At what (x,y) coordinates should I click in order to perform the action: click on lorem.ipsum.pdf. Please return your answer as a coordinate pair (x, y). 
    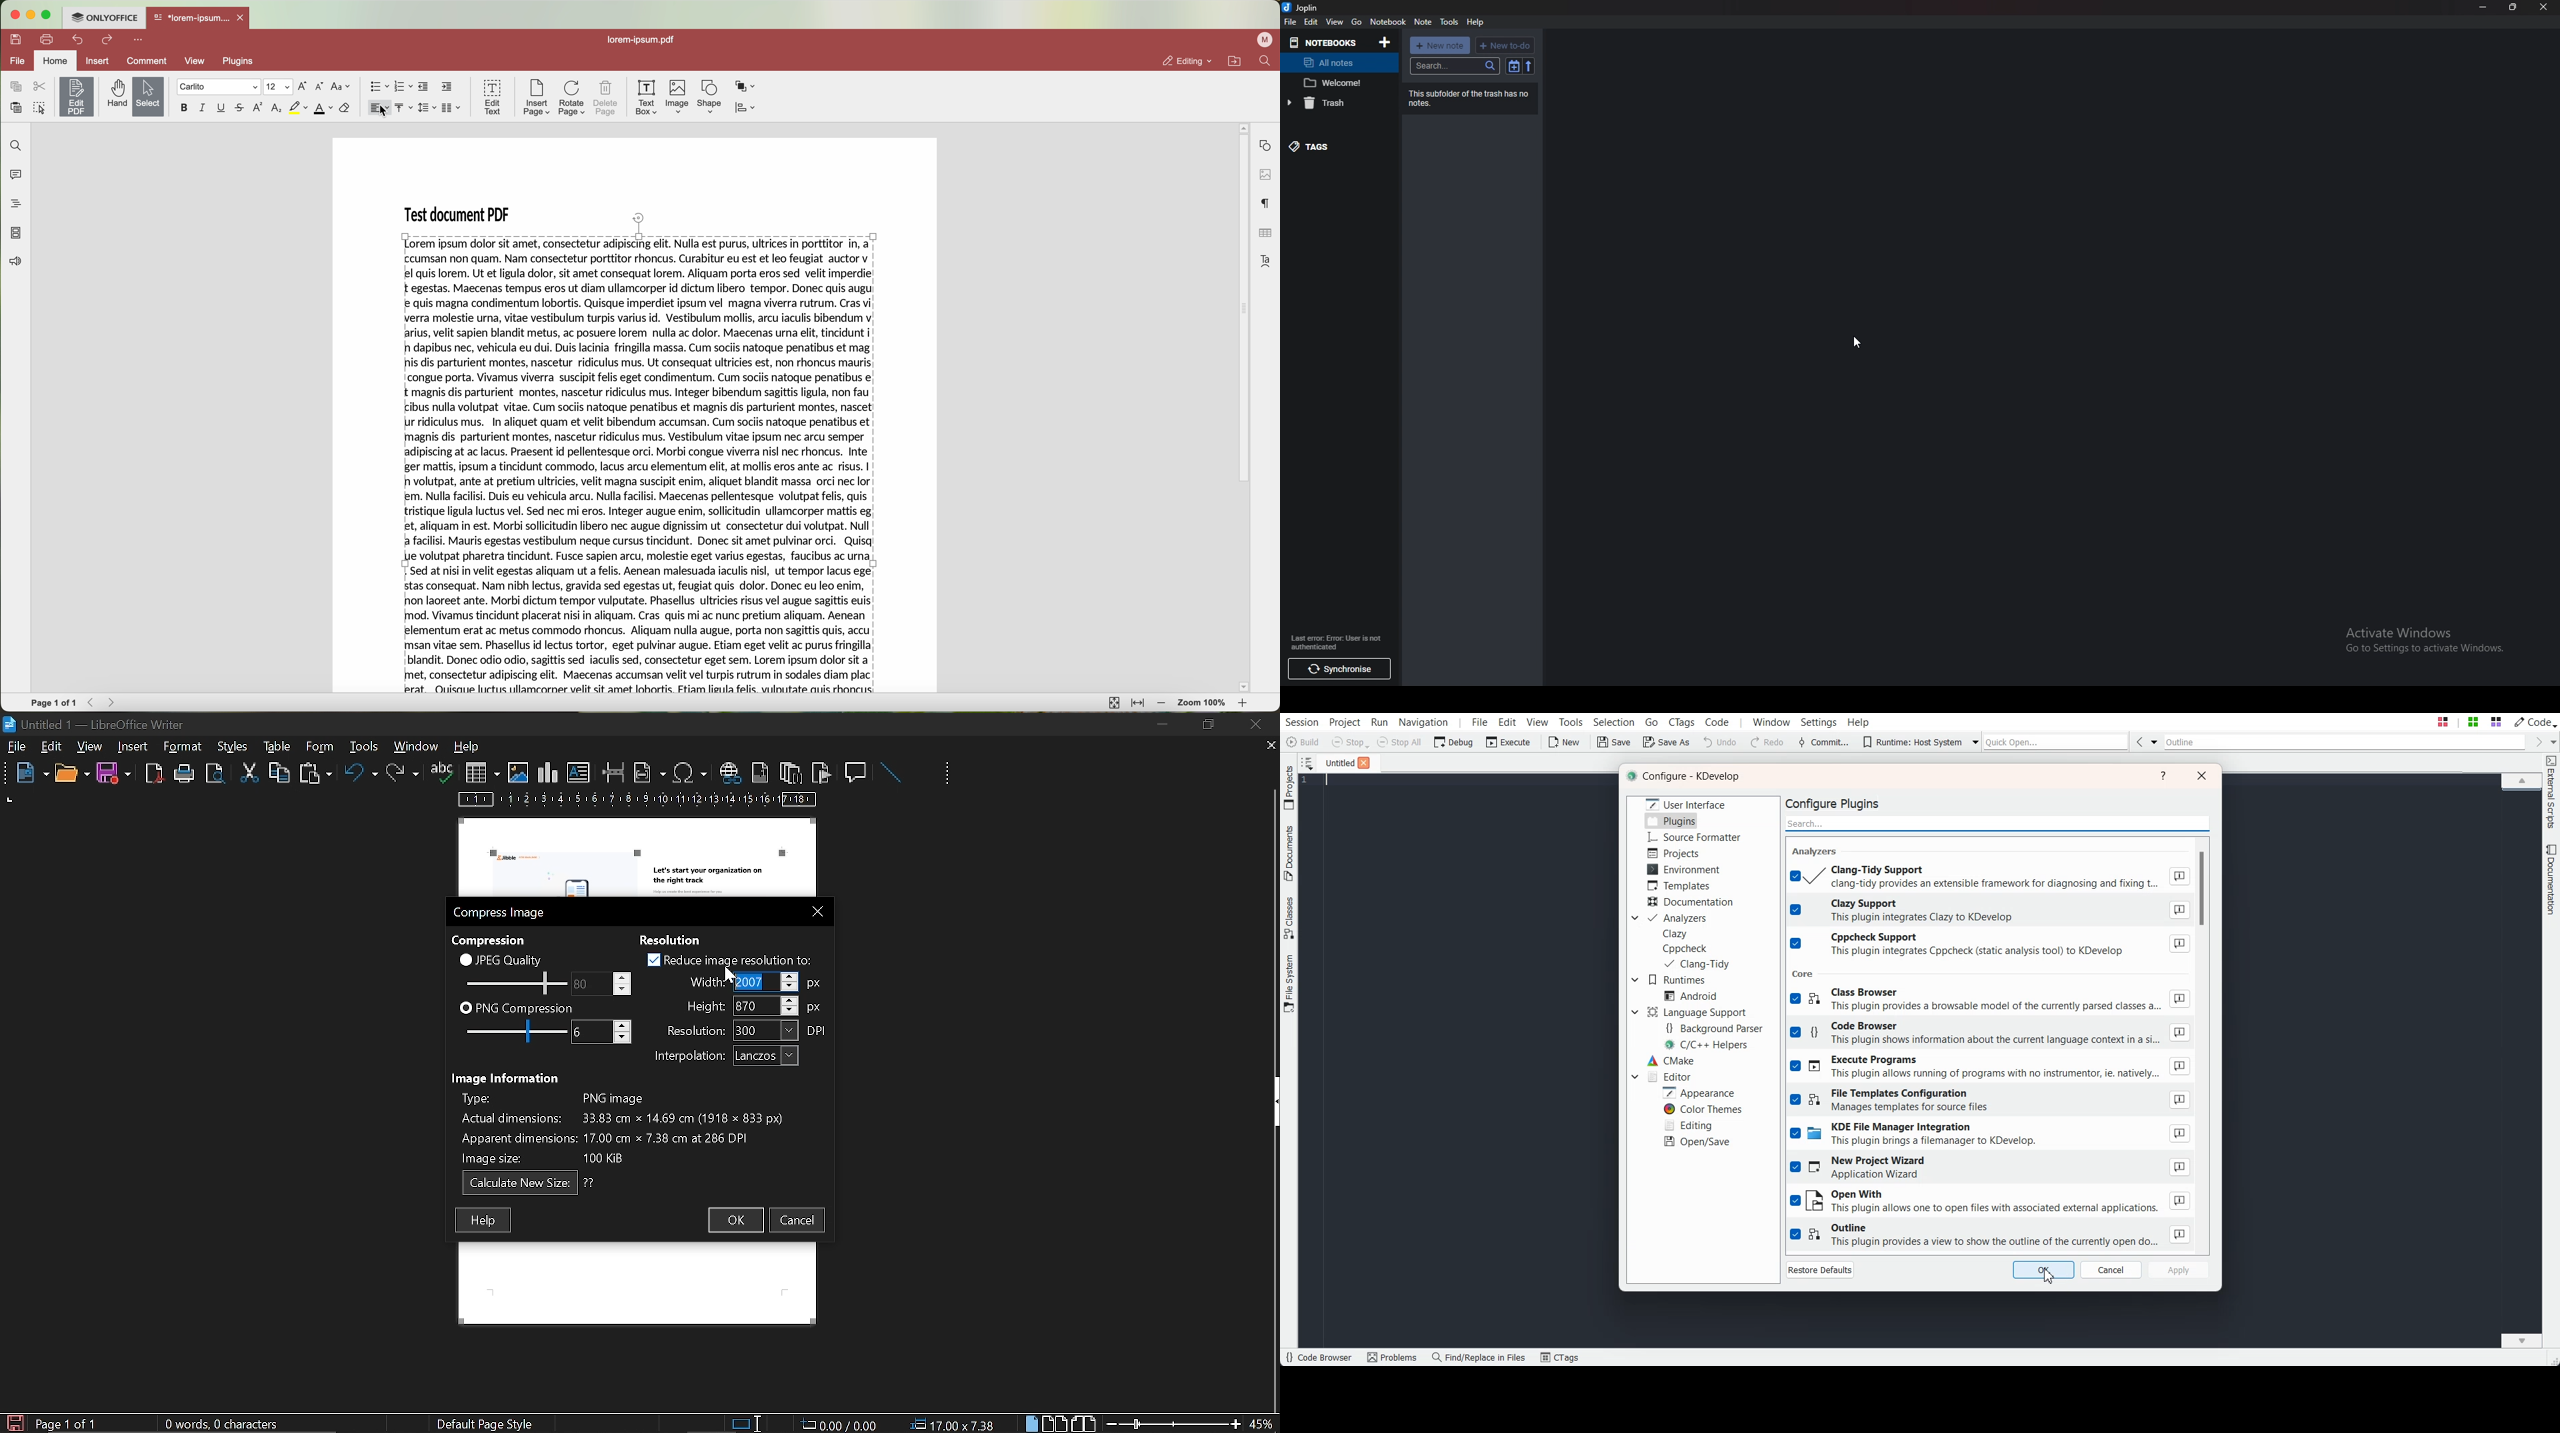
    Looking at the image, I should click on (645, 40).